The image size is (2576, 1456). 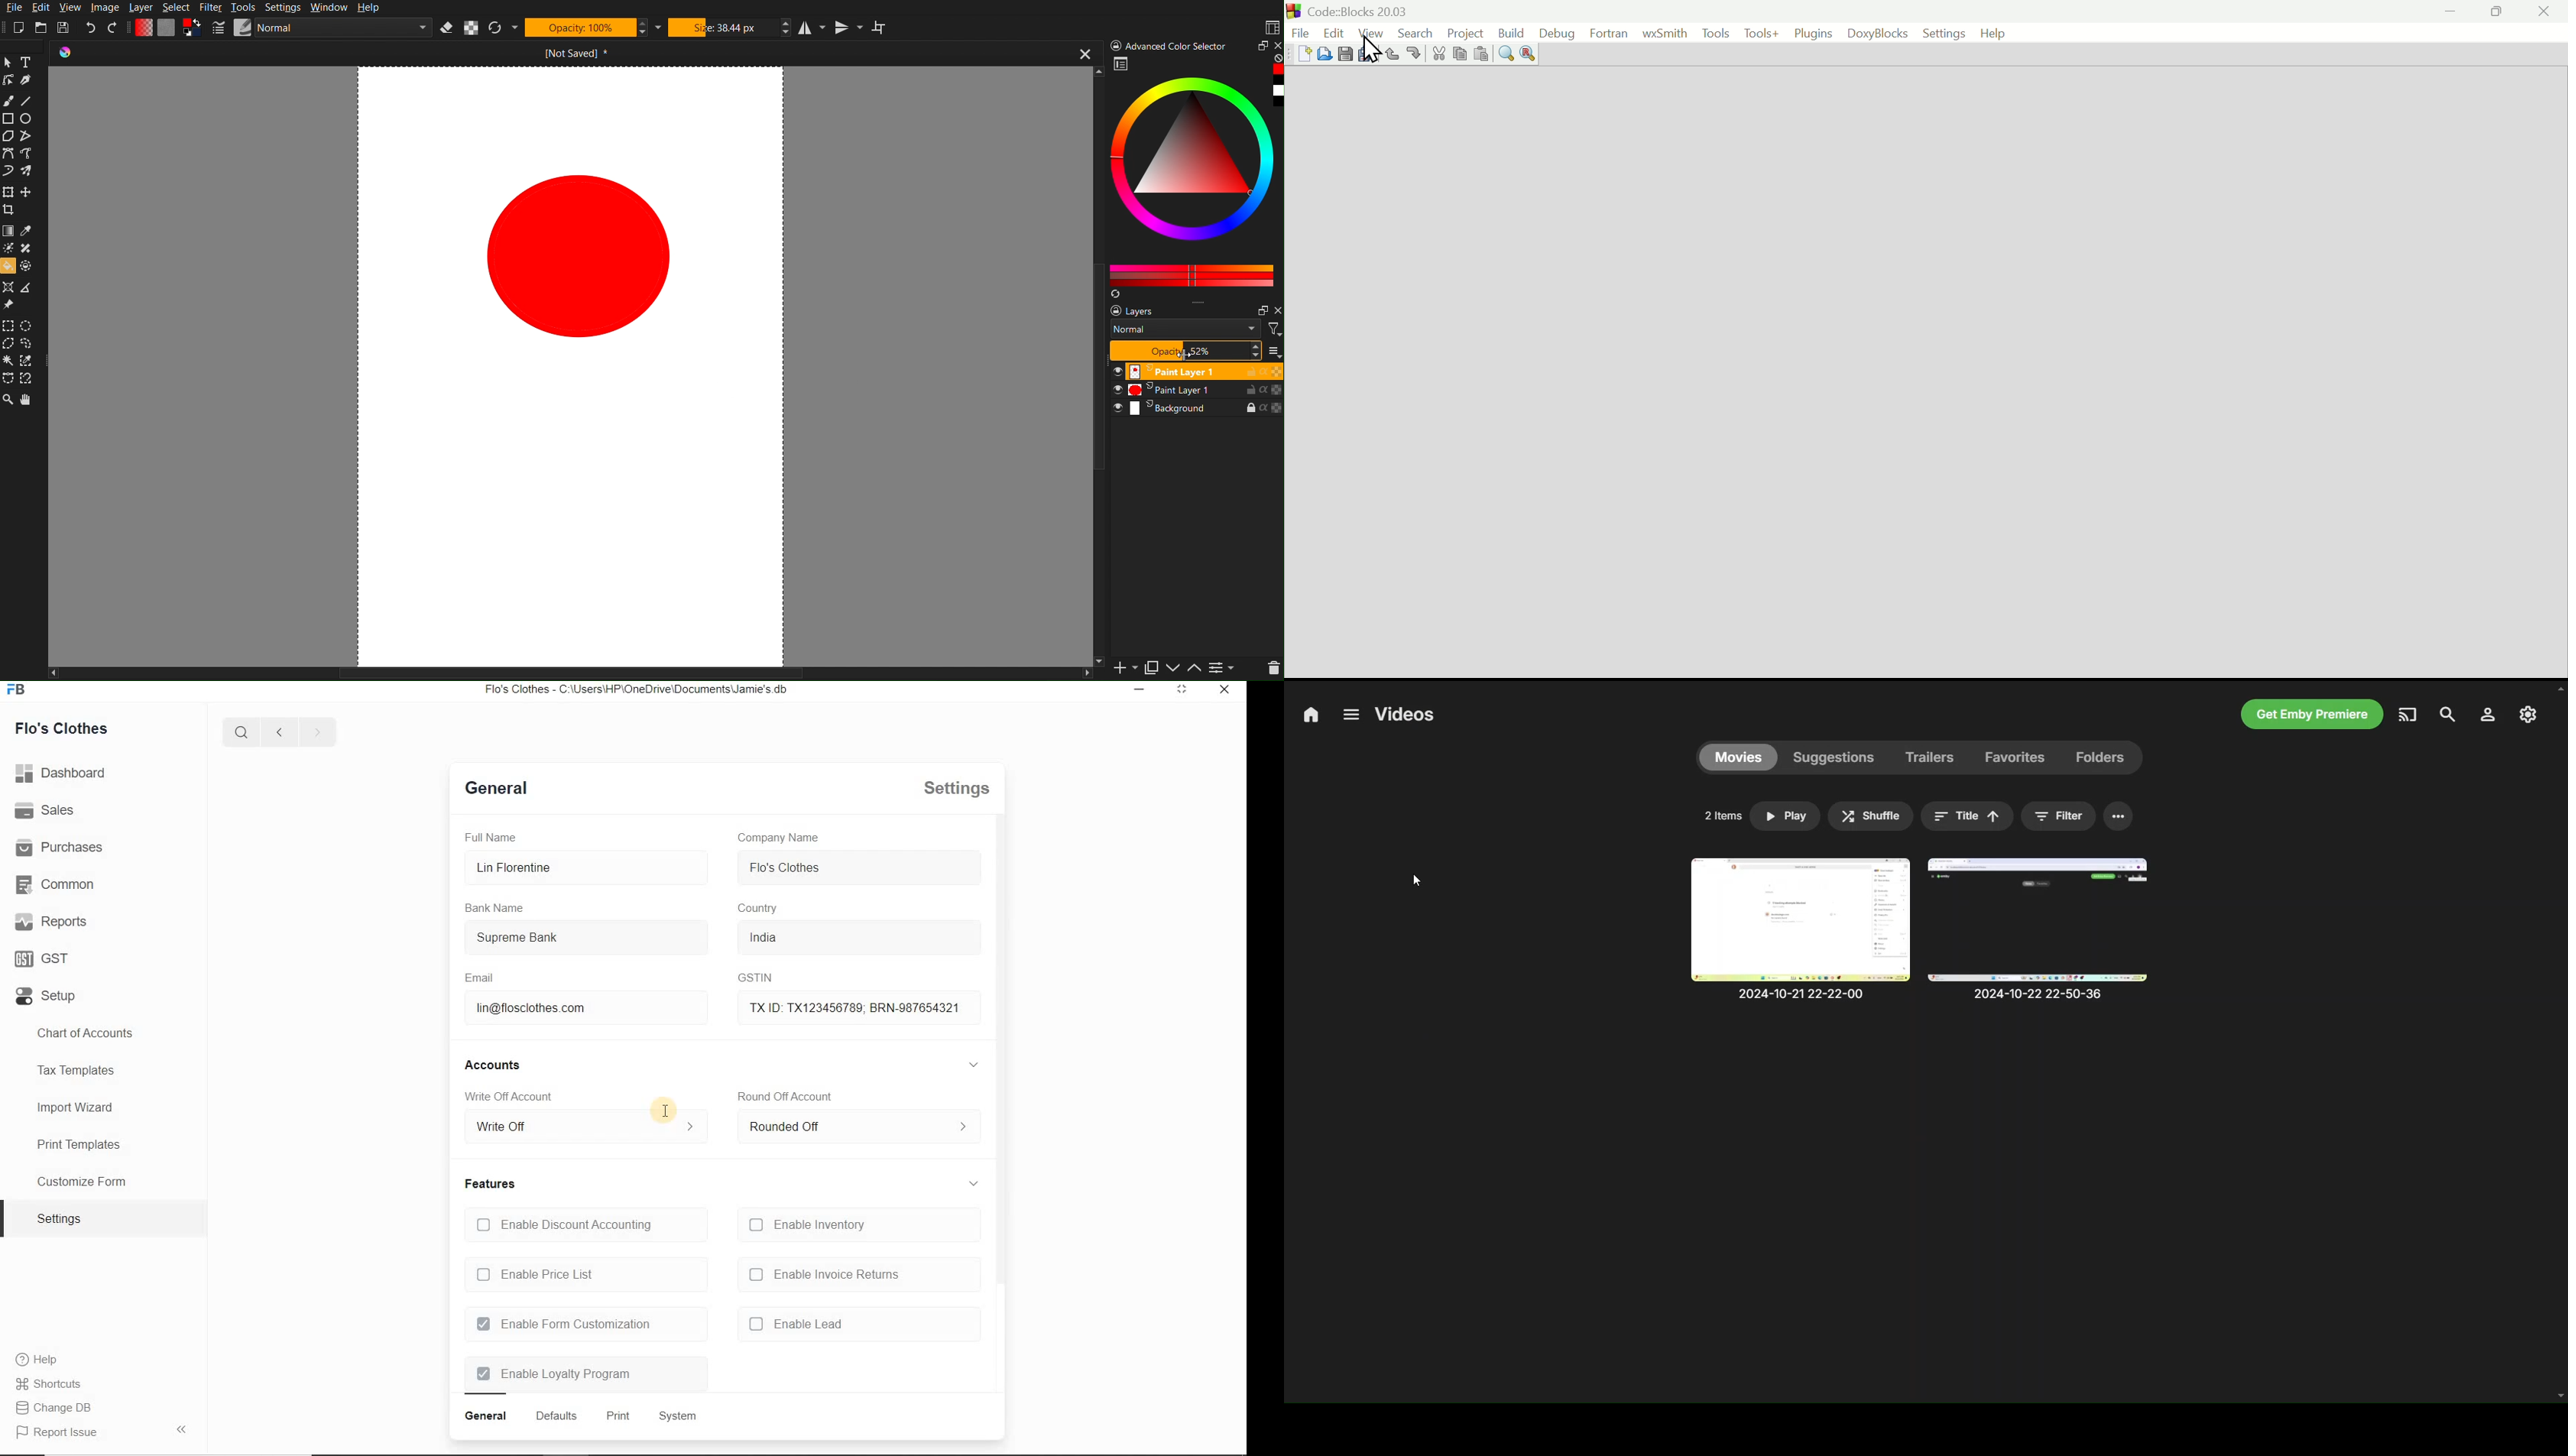 I want to click on videos, so click(x=1406, y=714).